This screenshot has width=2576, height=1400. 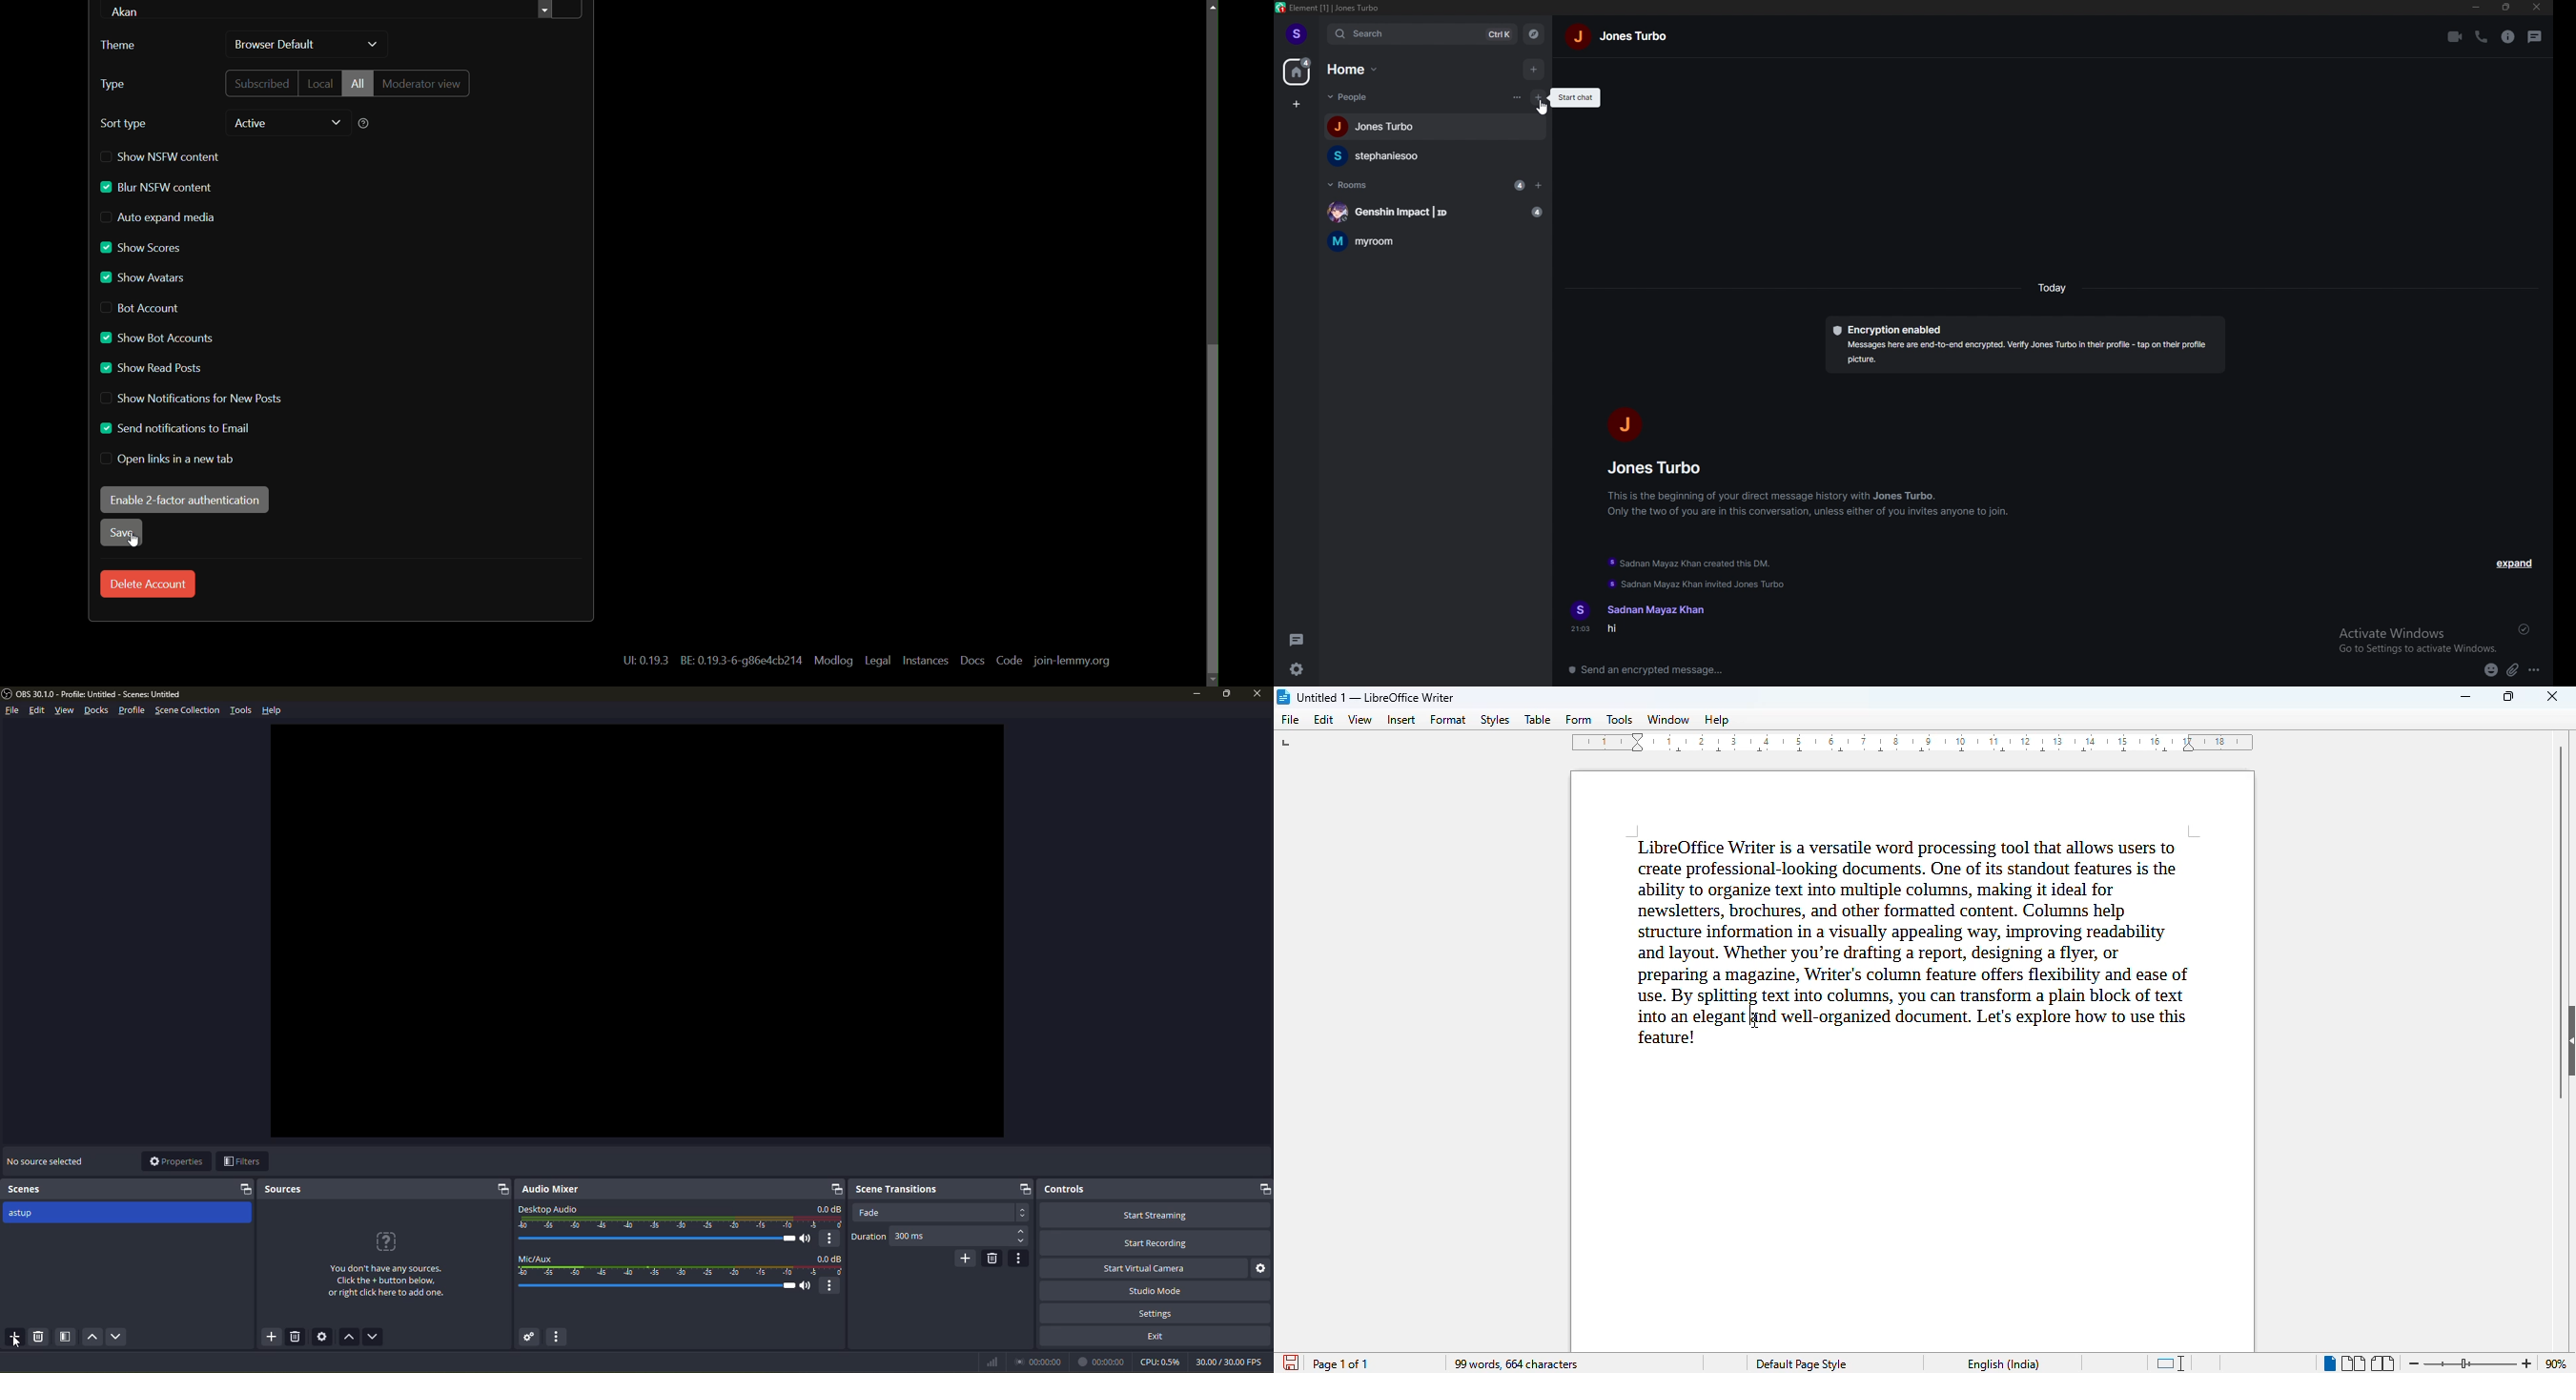 I want to click on send an encrypted message, so click(x=1656, y=670).